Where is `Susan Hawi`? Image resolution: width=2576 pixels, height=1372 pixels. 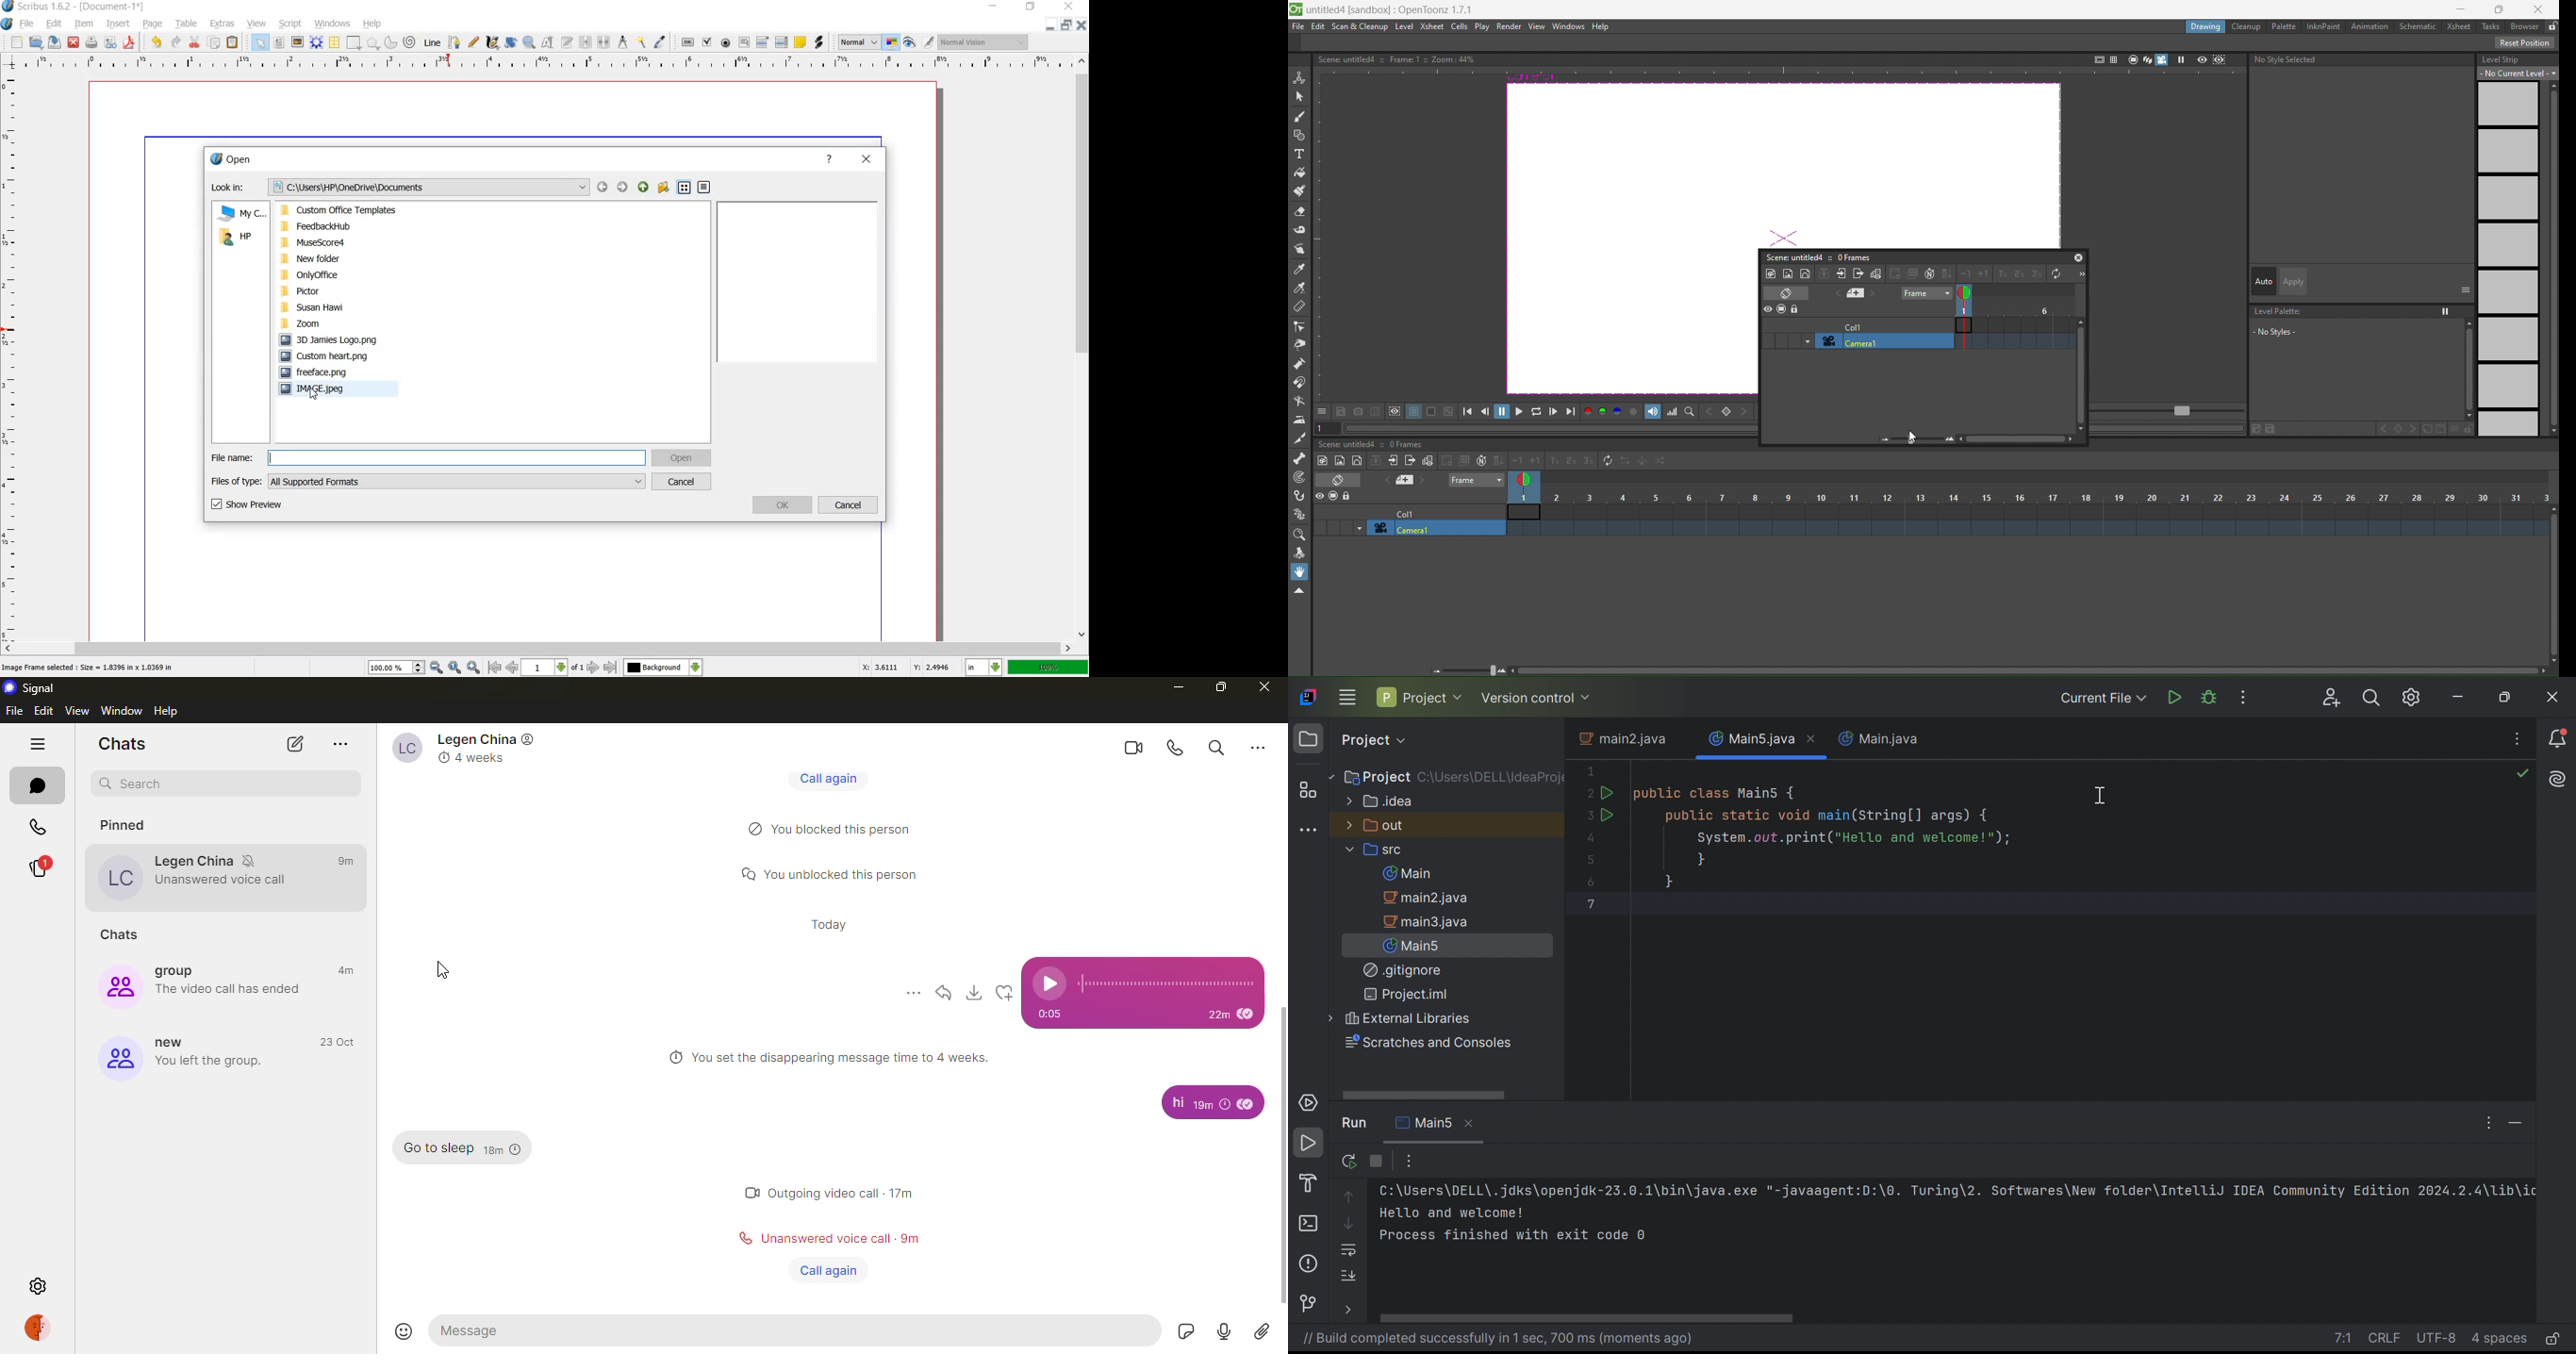
Susan Hawi is located at coordinates (315, 307).